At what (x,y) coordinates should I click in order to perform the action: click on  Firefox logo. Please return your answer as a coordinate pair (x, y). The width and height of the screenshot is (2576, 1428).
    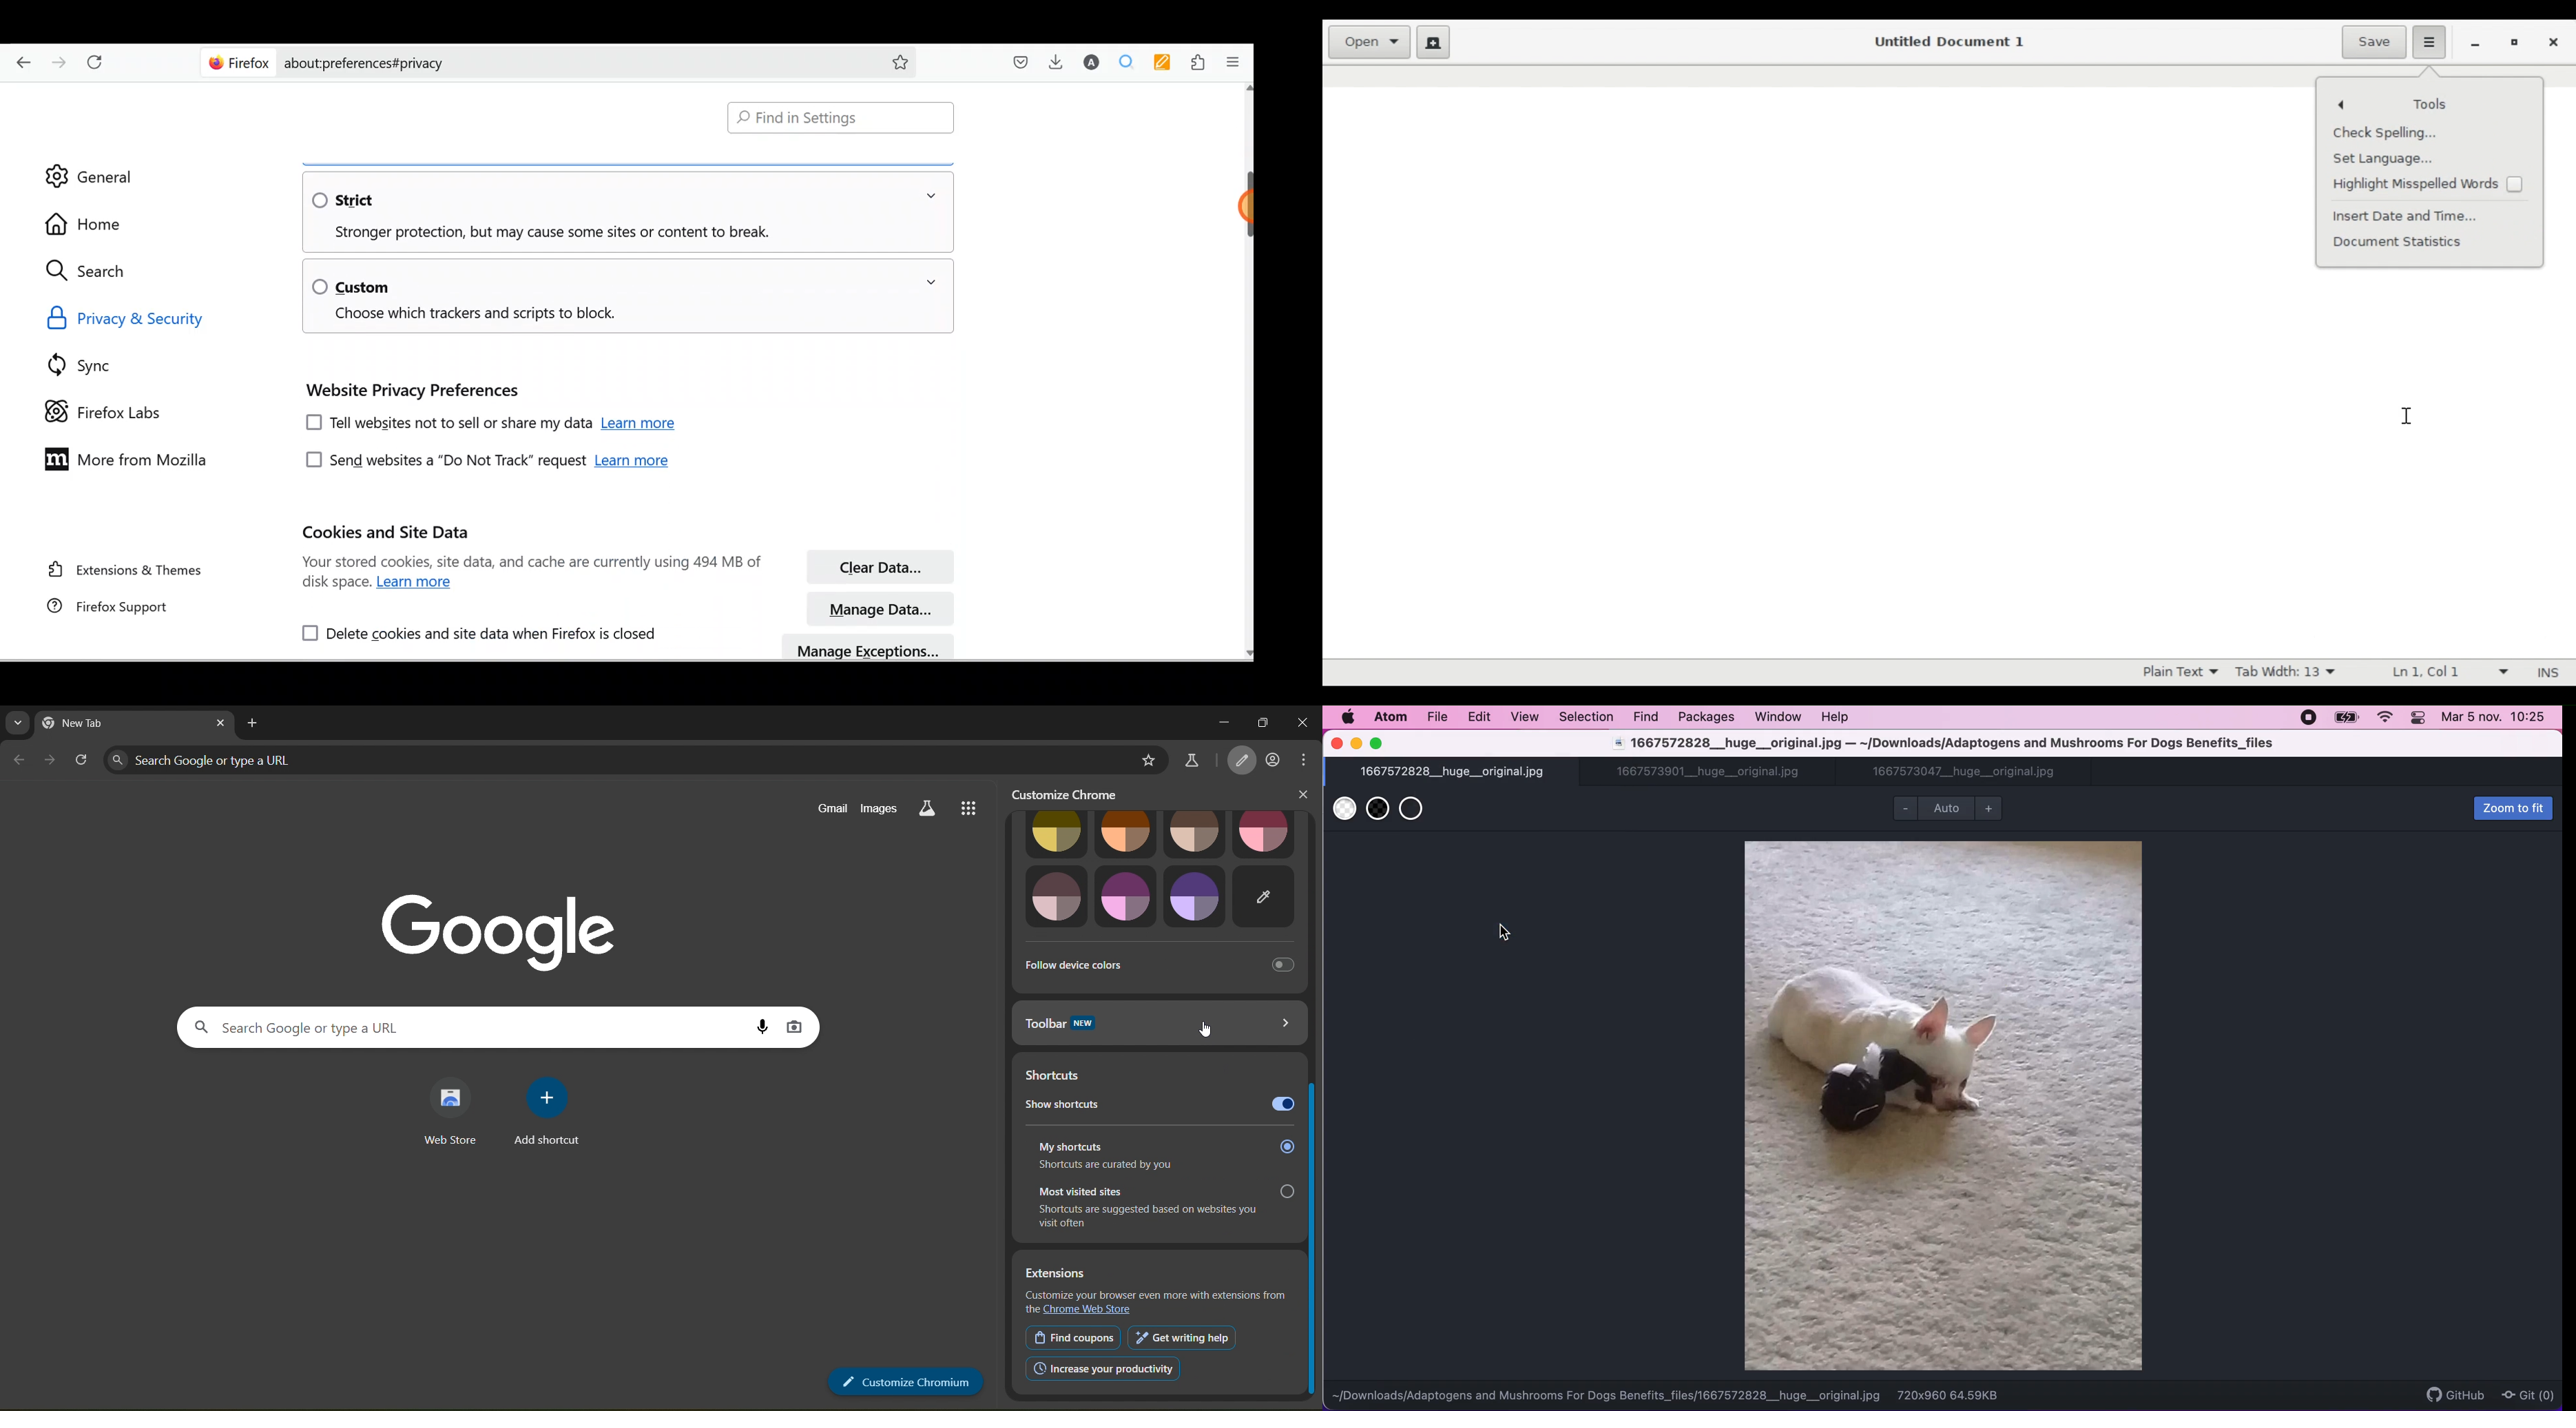
    Looking at the image, I should click on (236, 63).